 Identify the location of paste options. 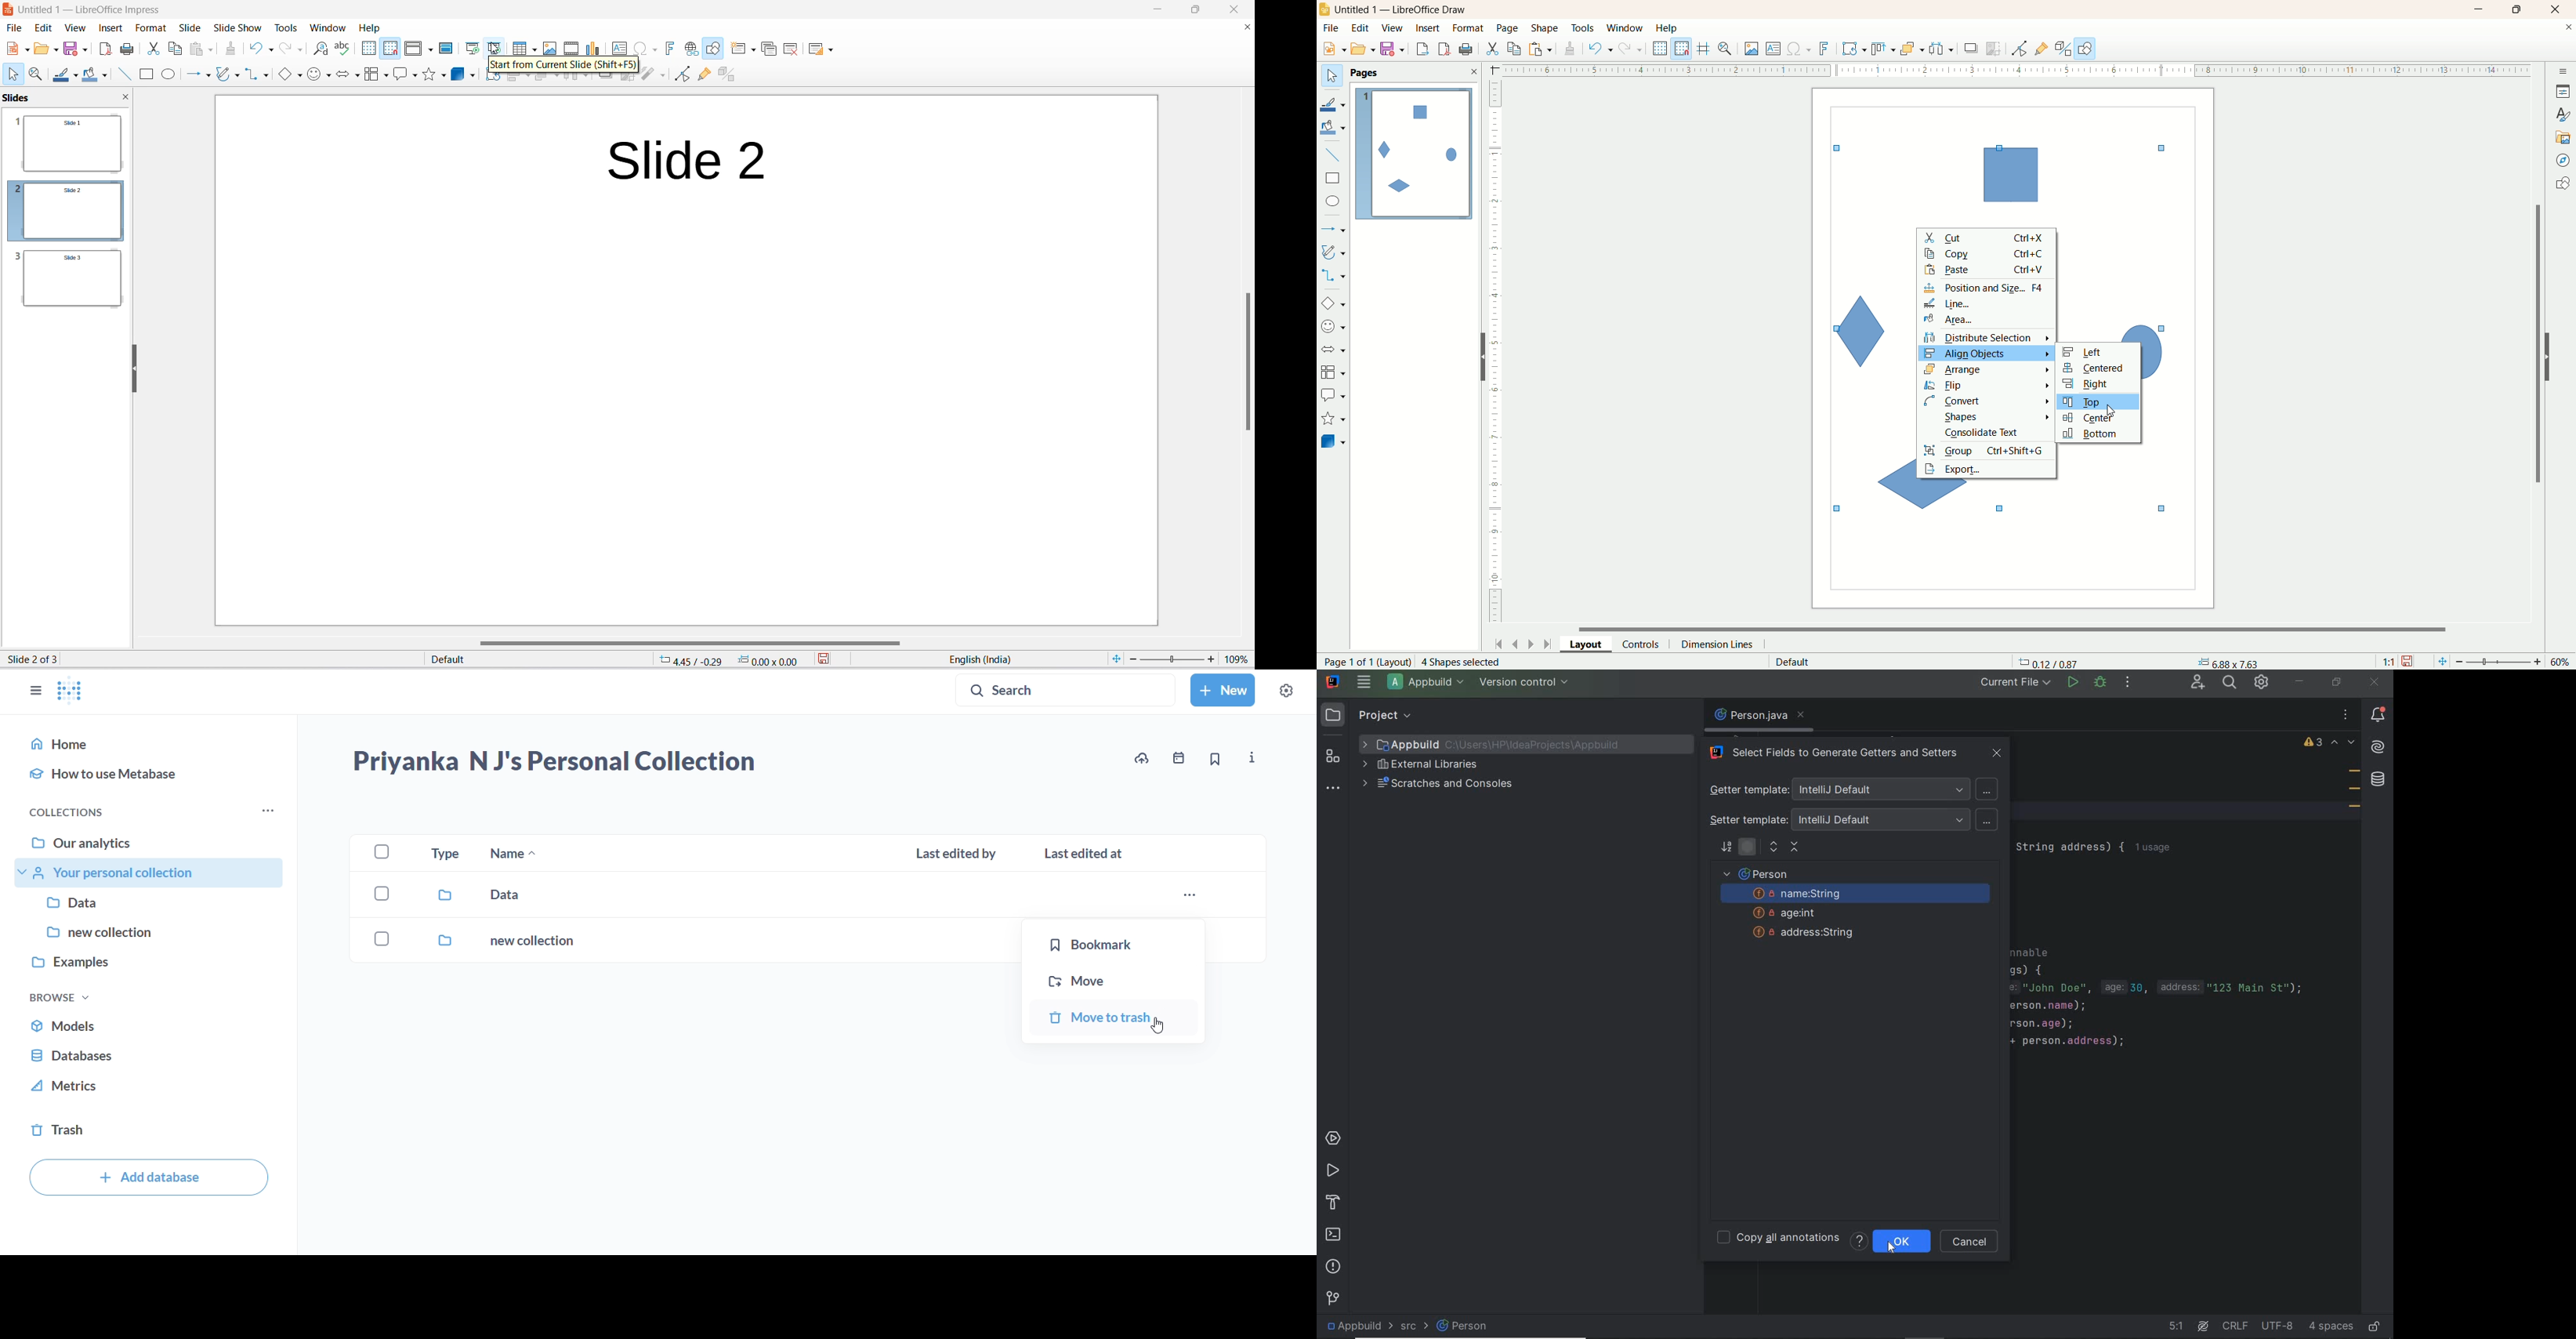
(212, 49).